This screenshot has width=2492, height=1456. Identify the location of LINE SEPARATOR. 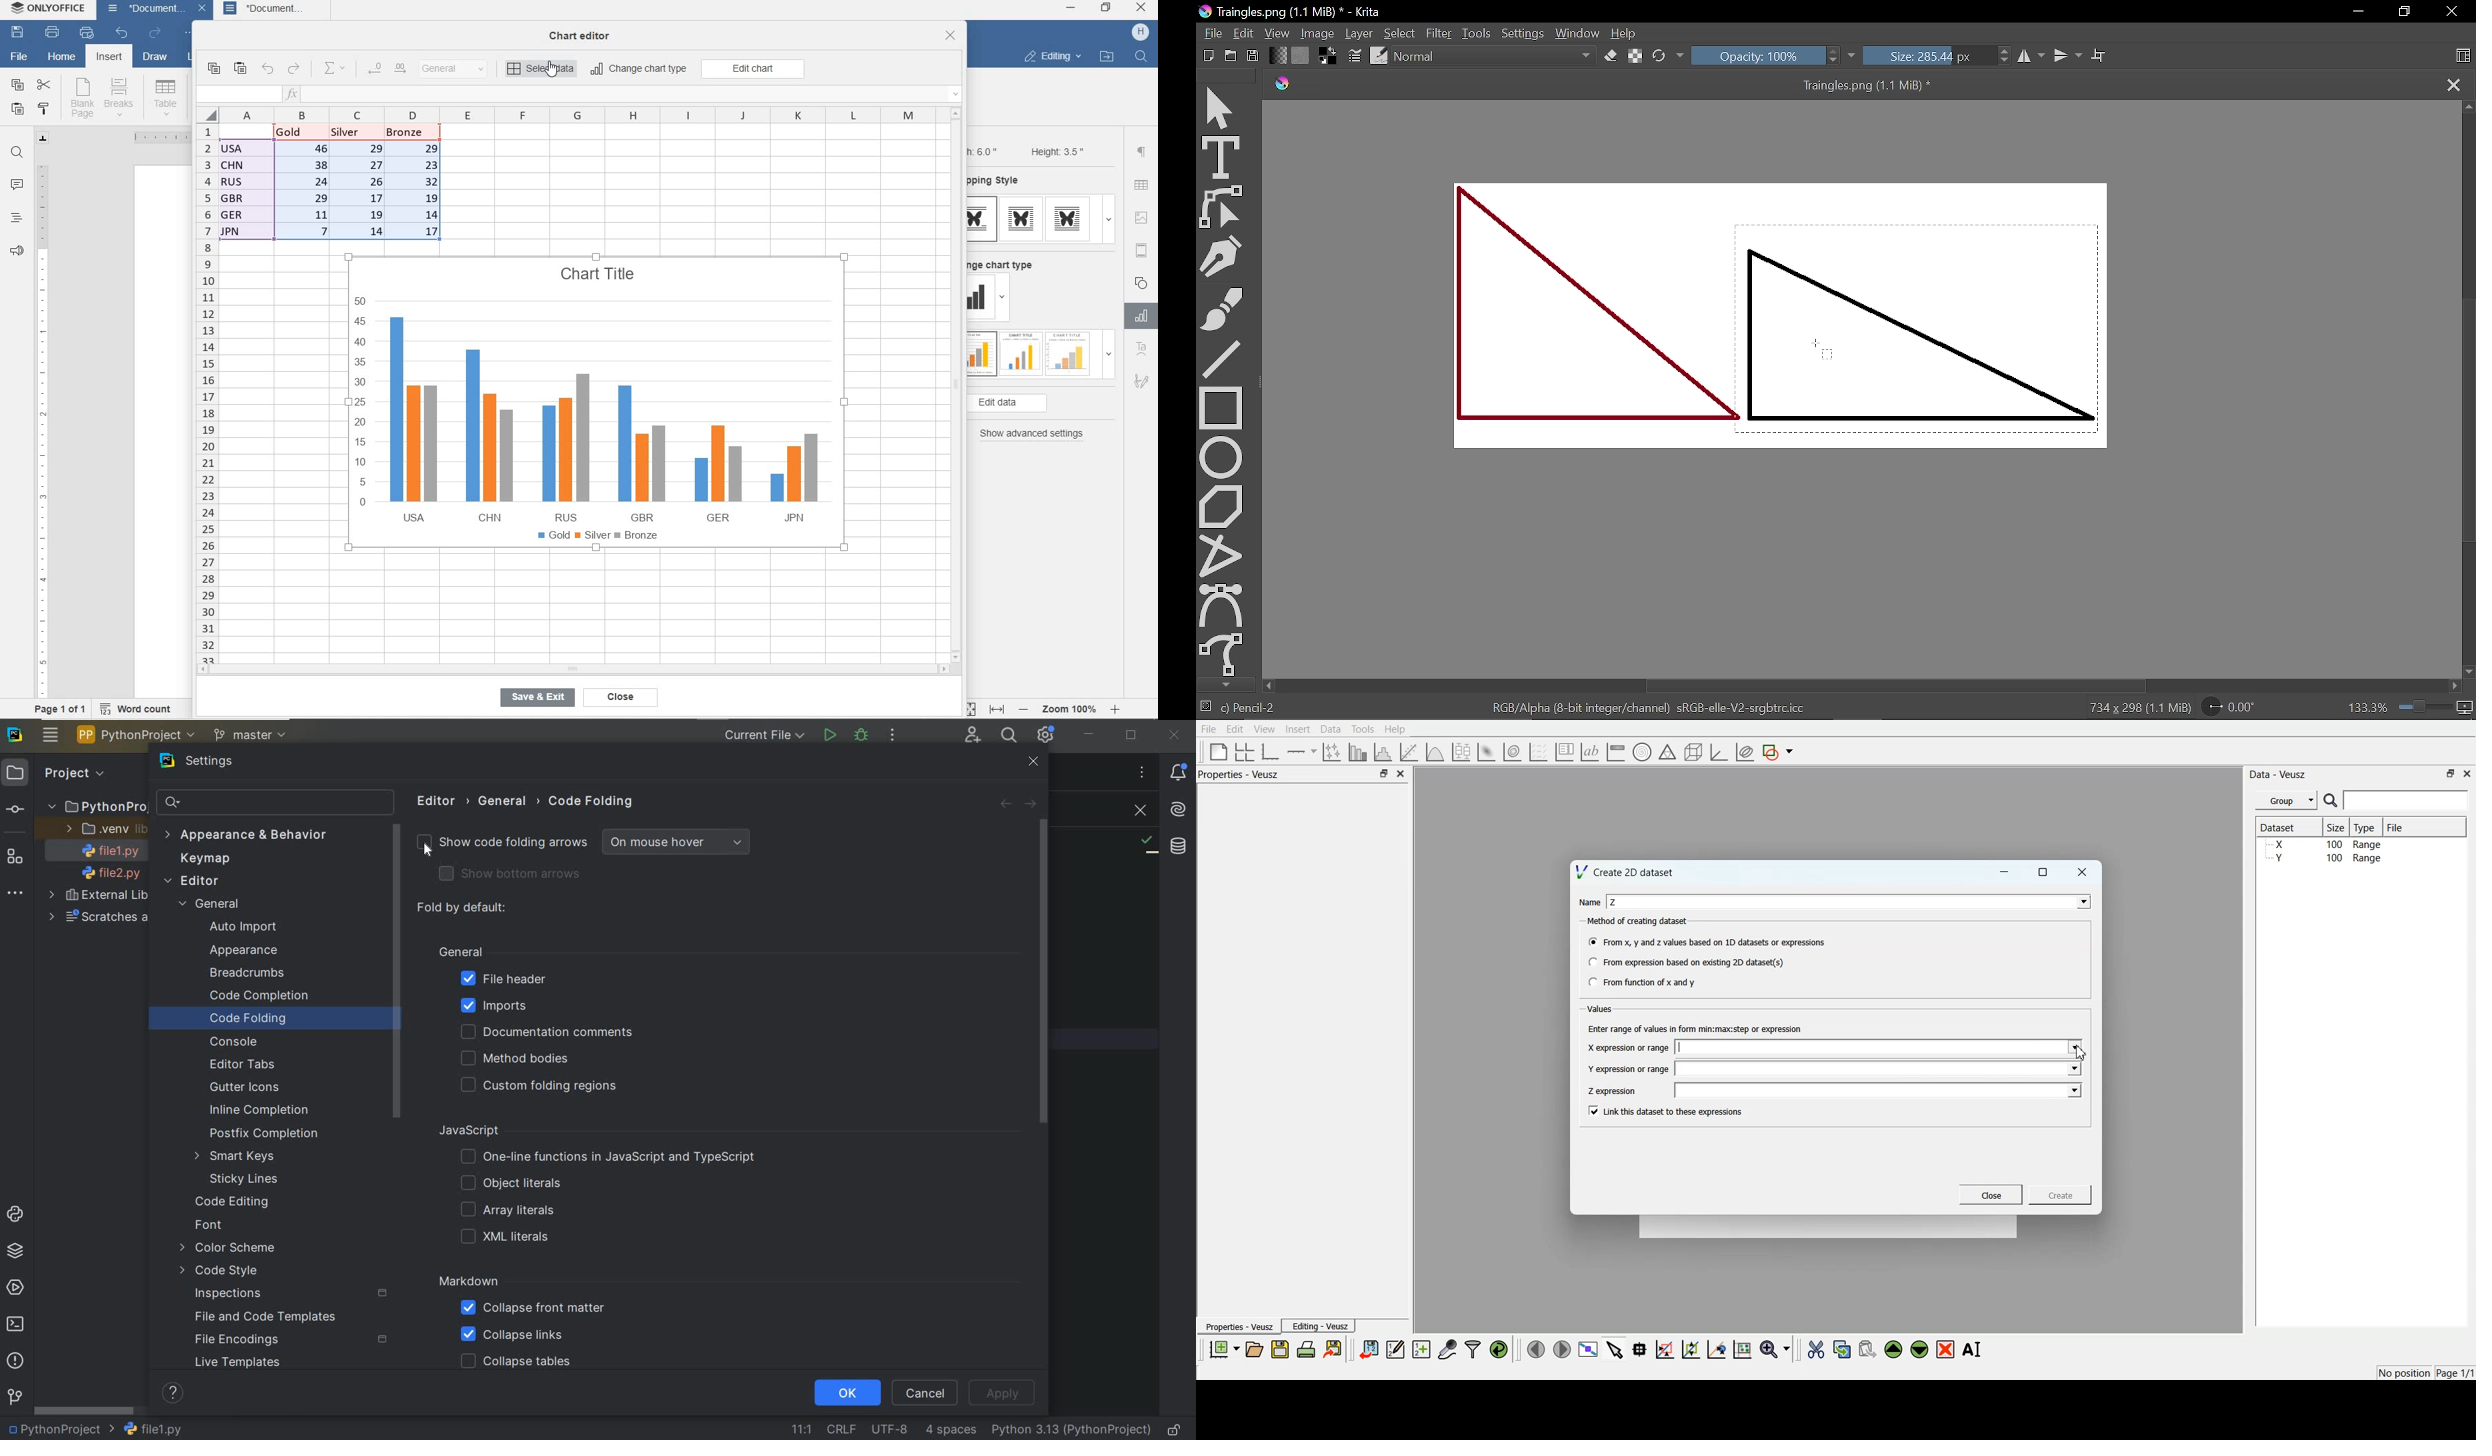
(841, 1428).